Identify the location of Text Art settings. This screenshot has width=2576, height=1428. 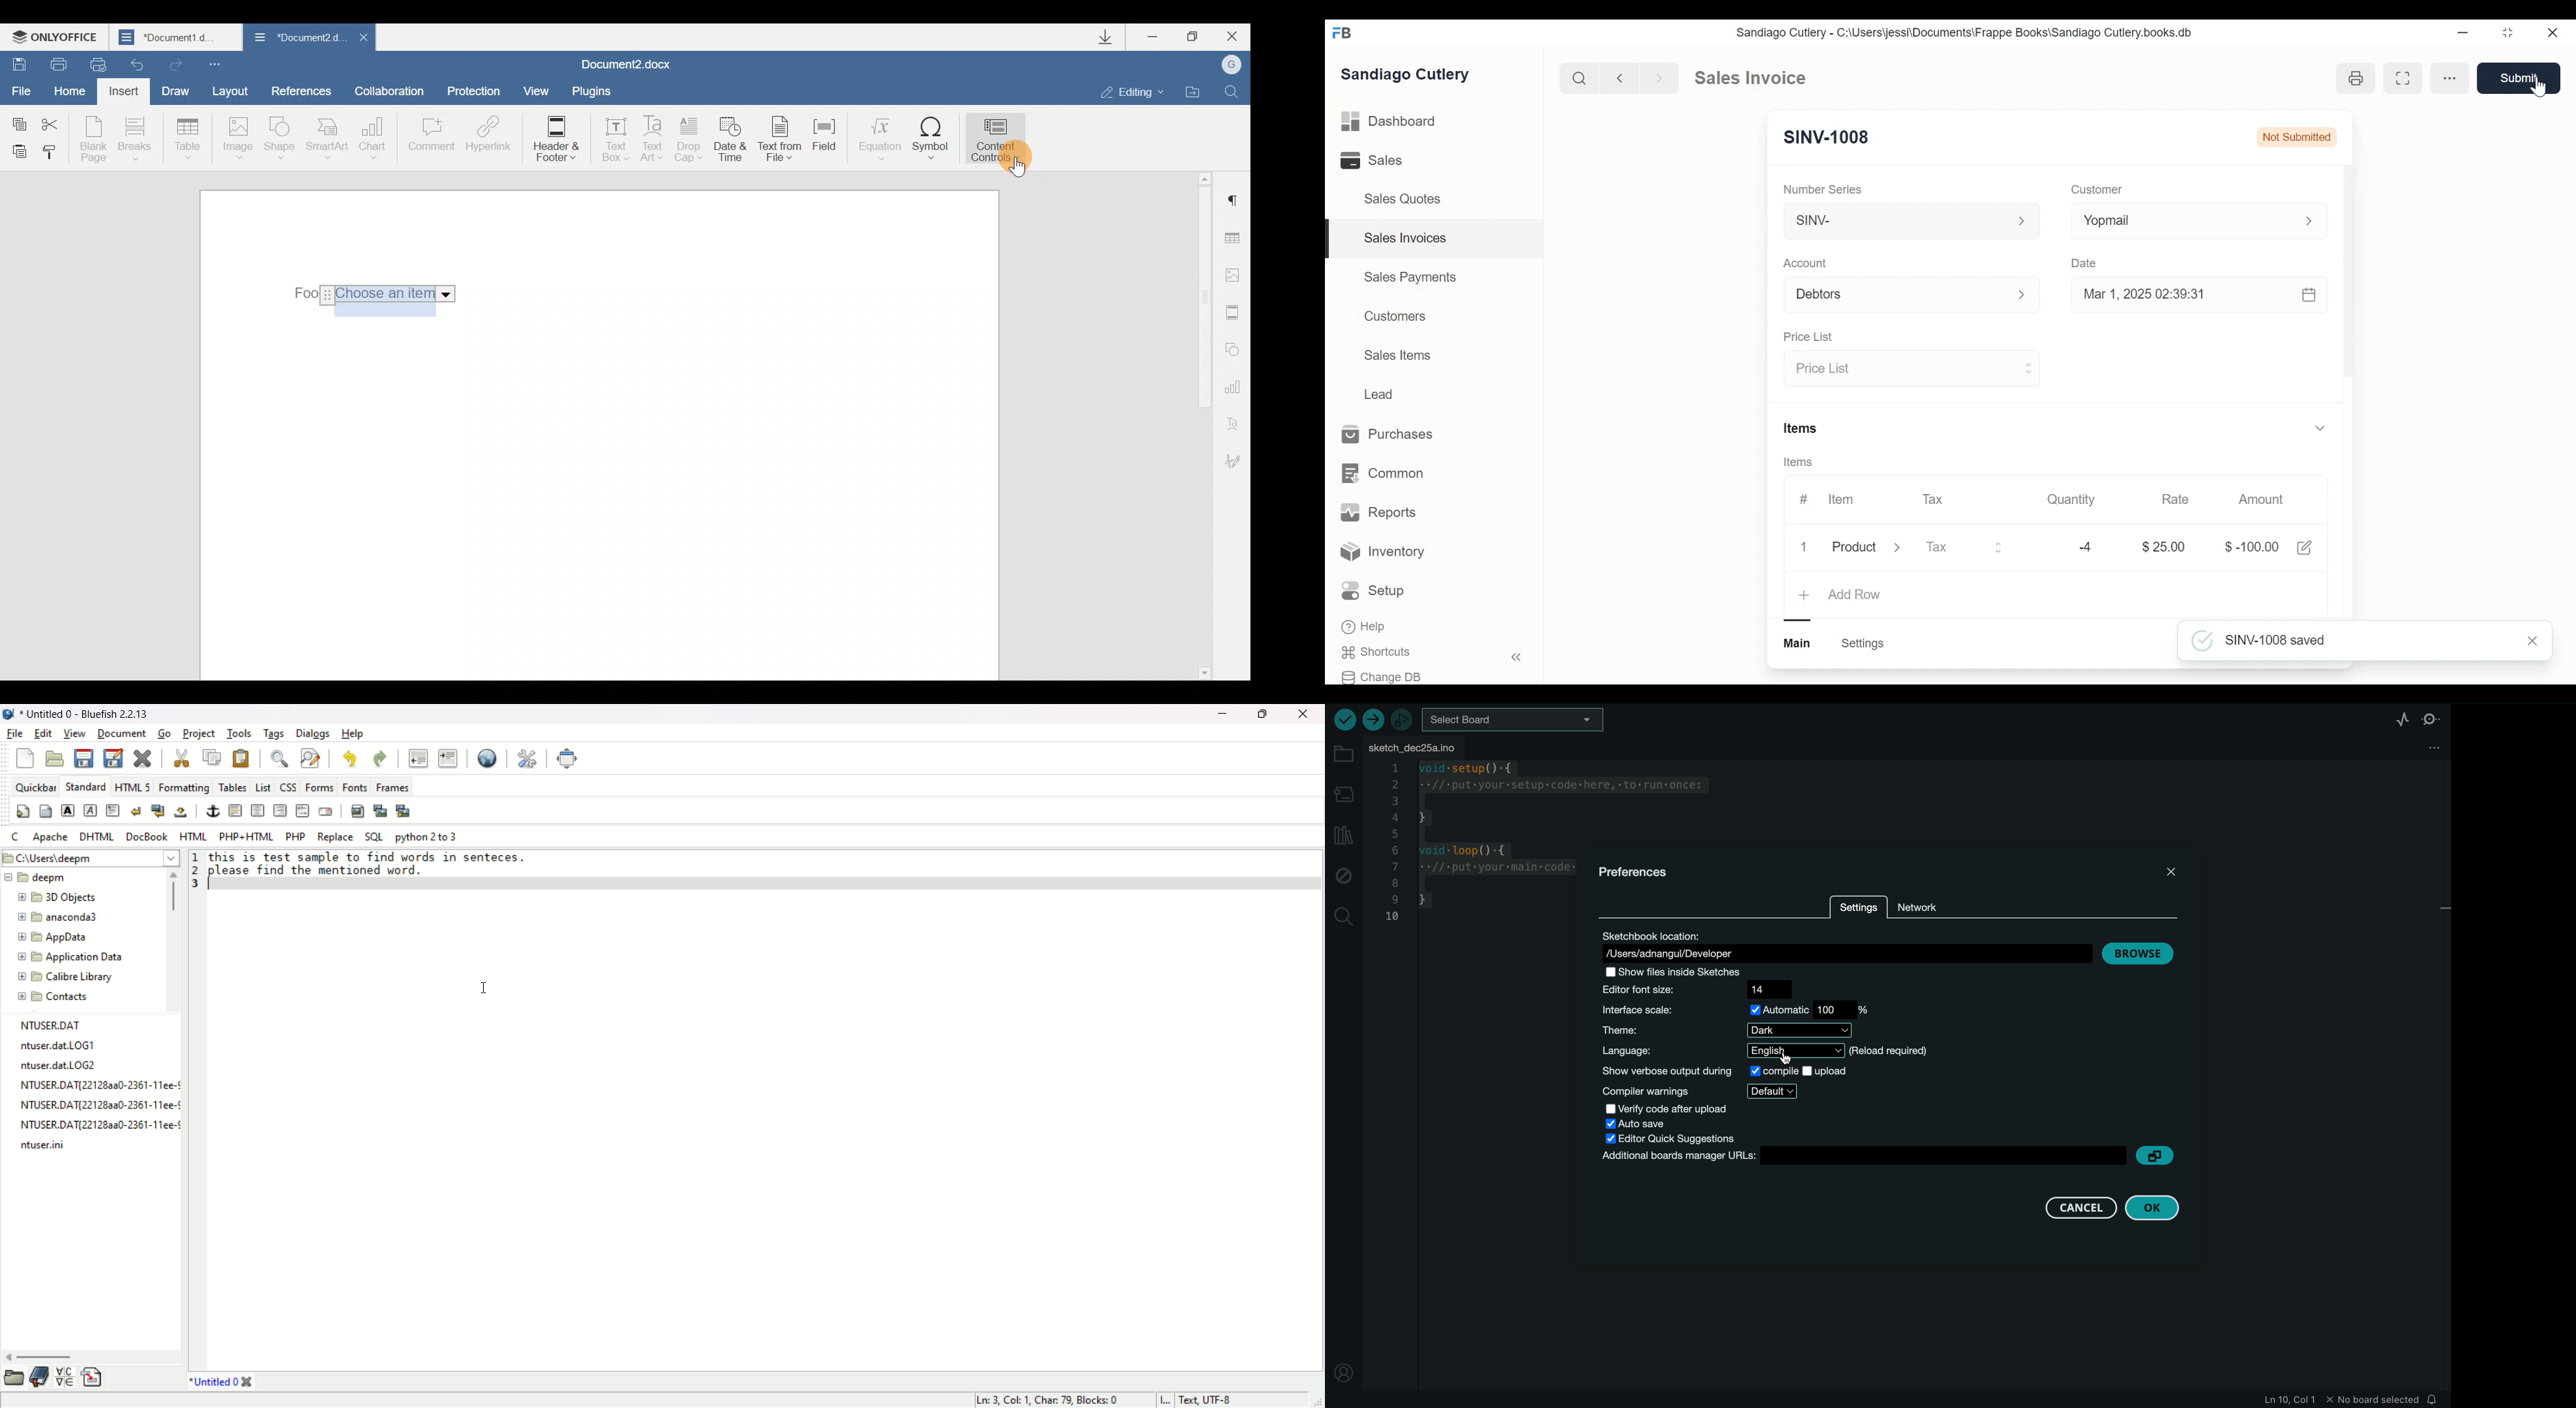
(1237, 421).